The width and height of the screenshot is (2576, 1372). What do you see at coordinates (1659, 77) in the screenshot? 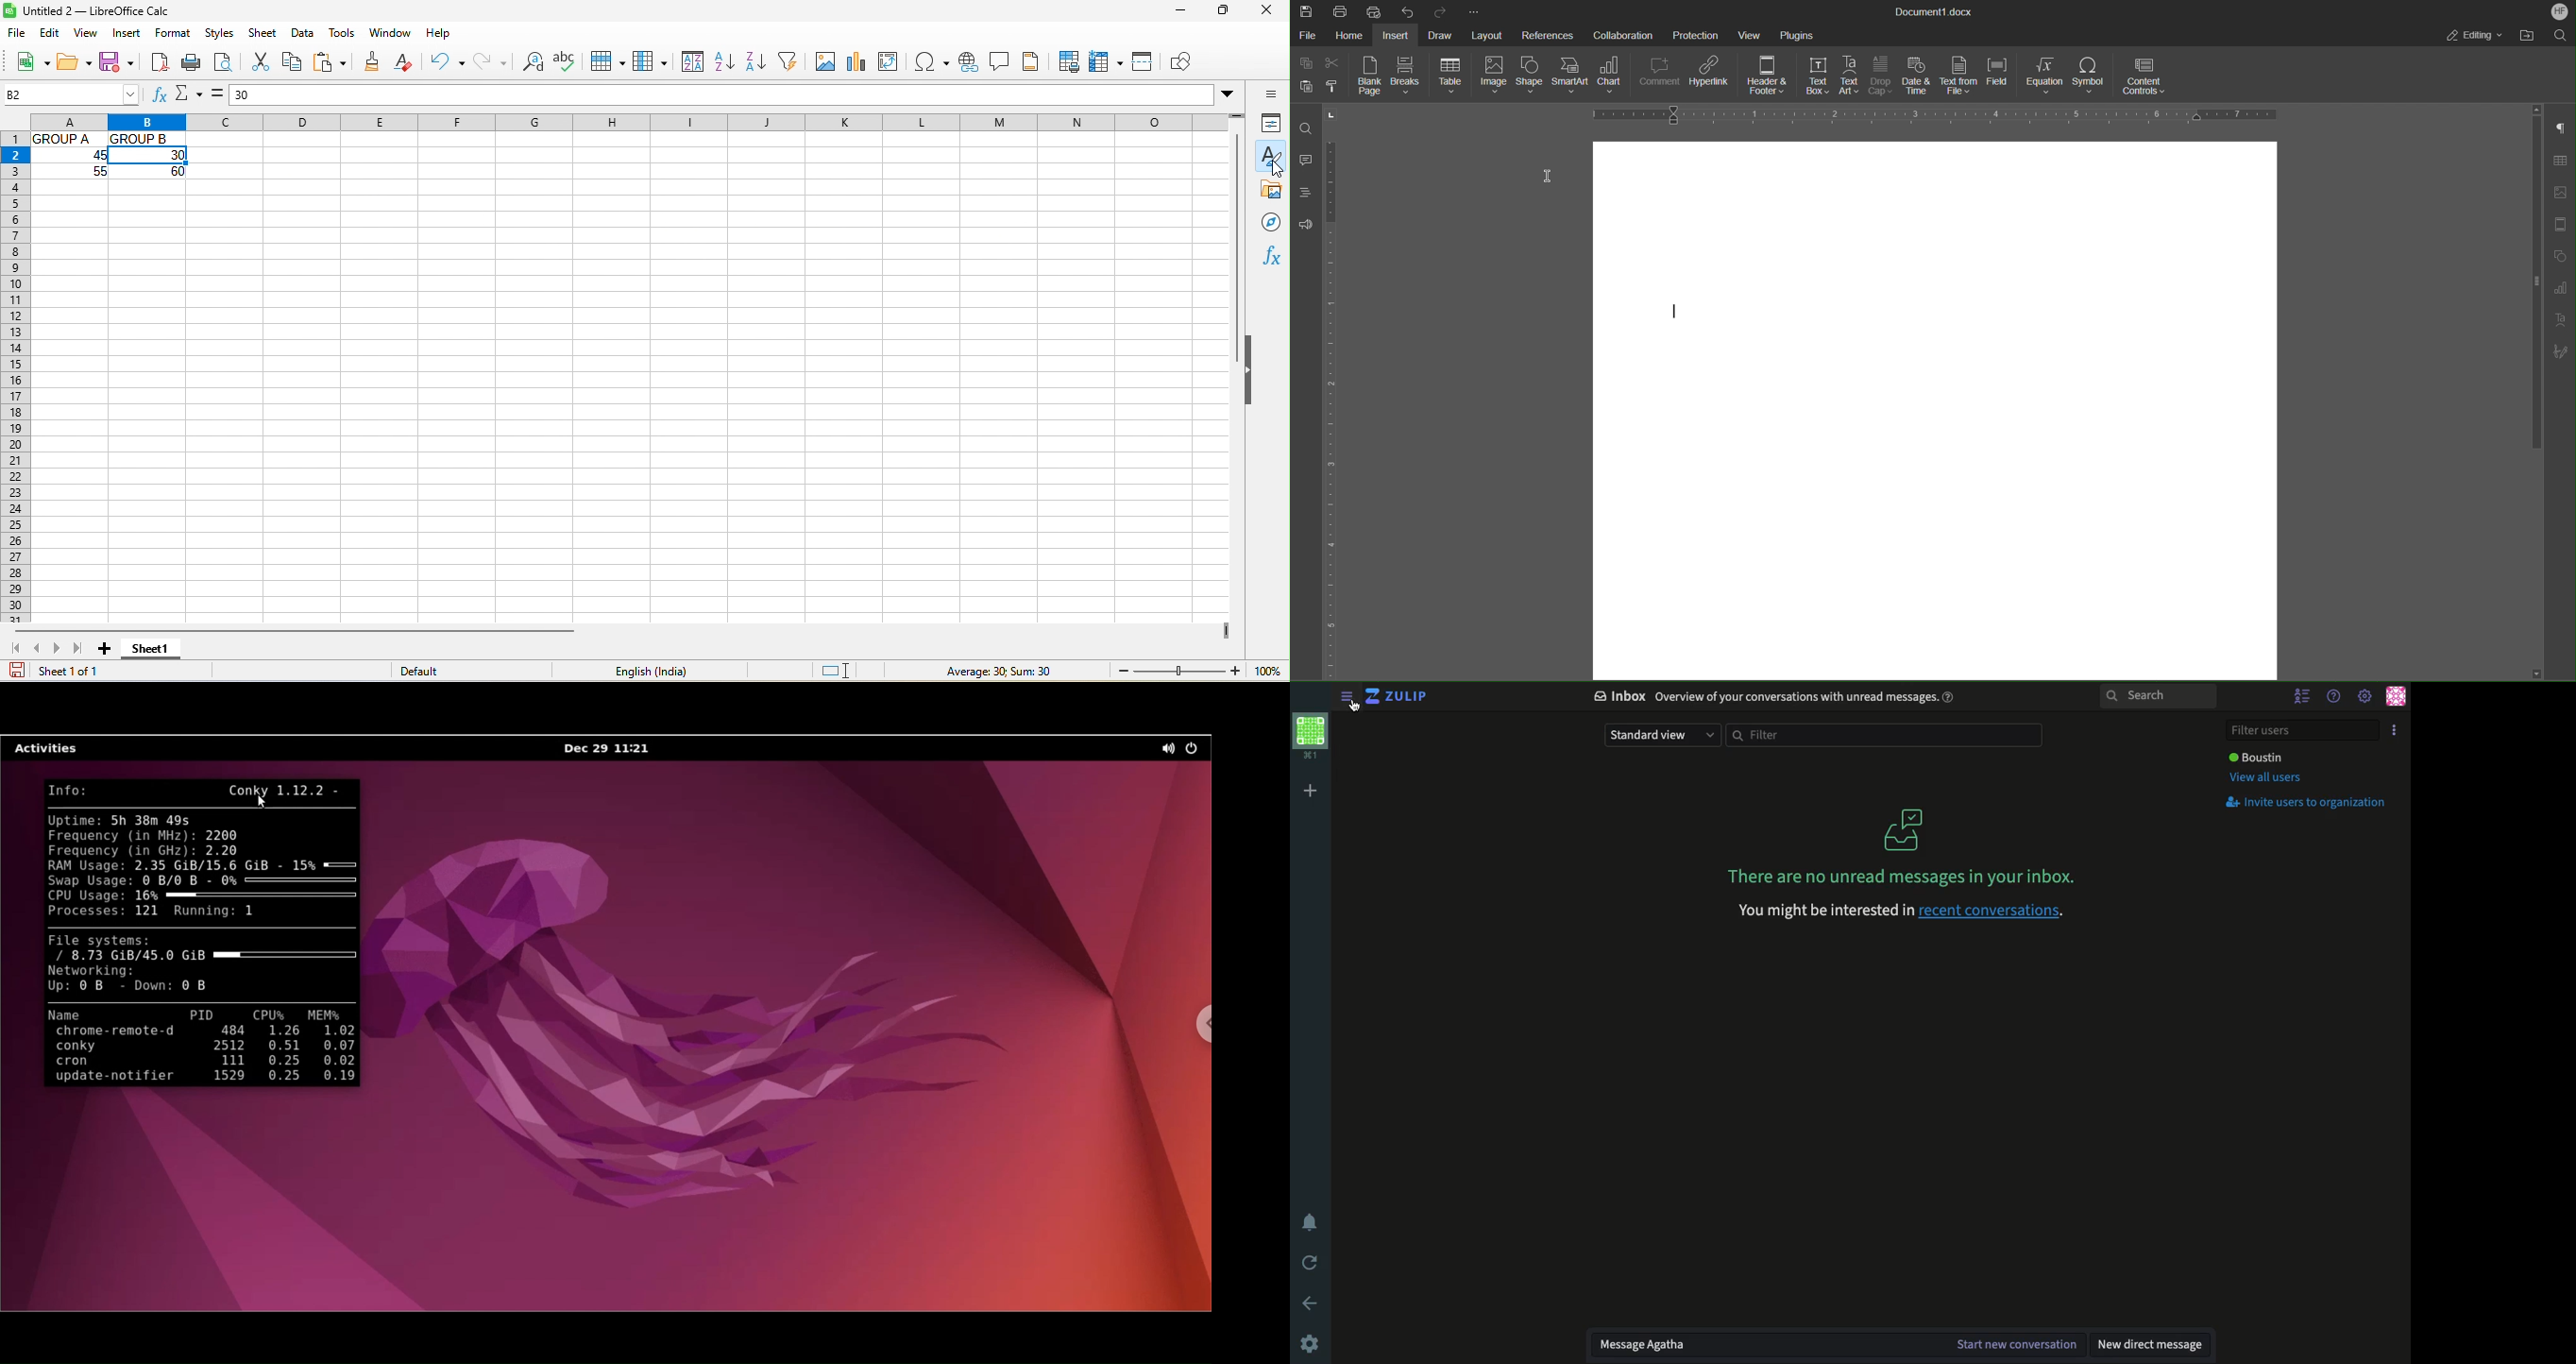
I see `Comment` at bounding box center [1659, 77].